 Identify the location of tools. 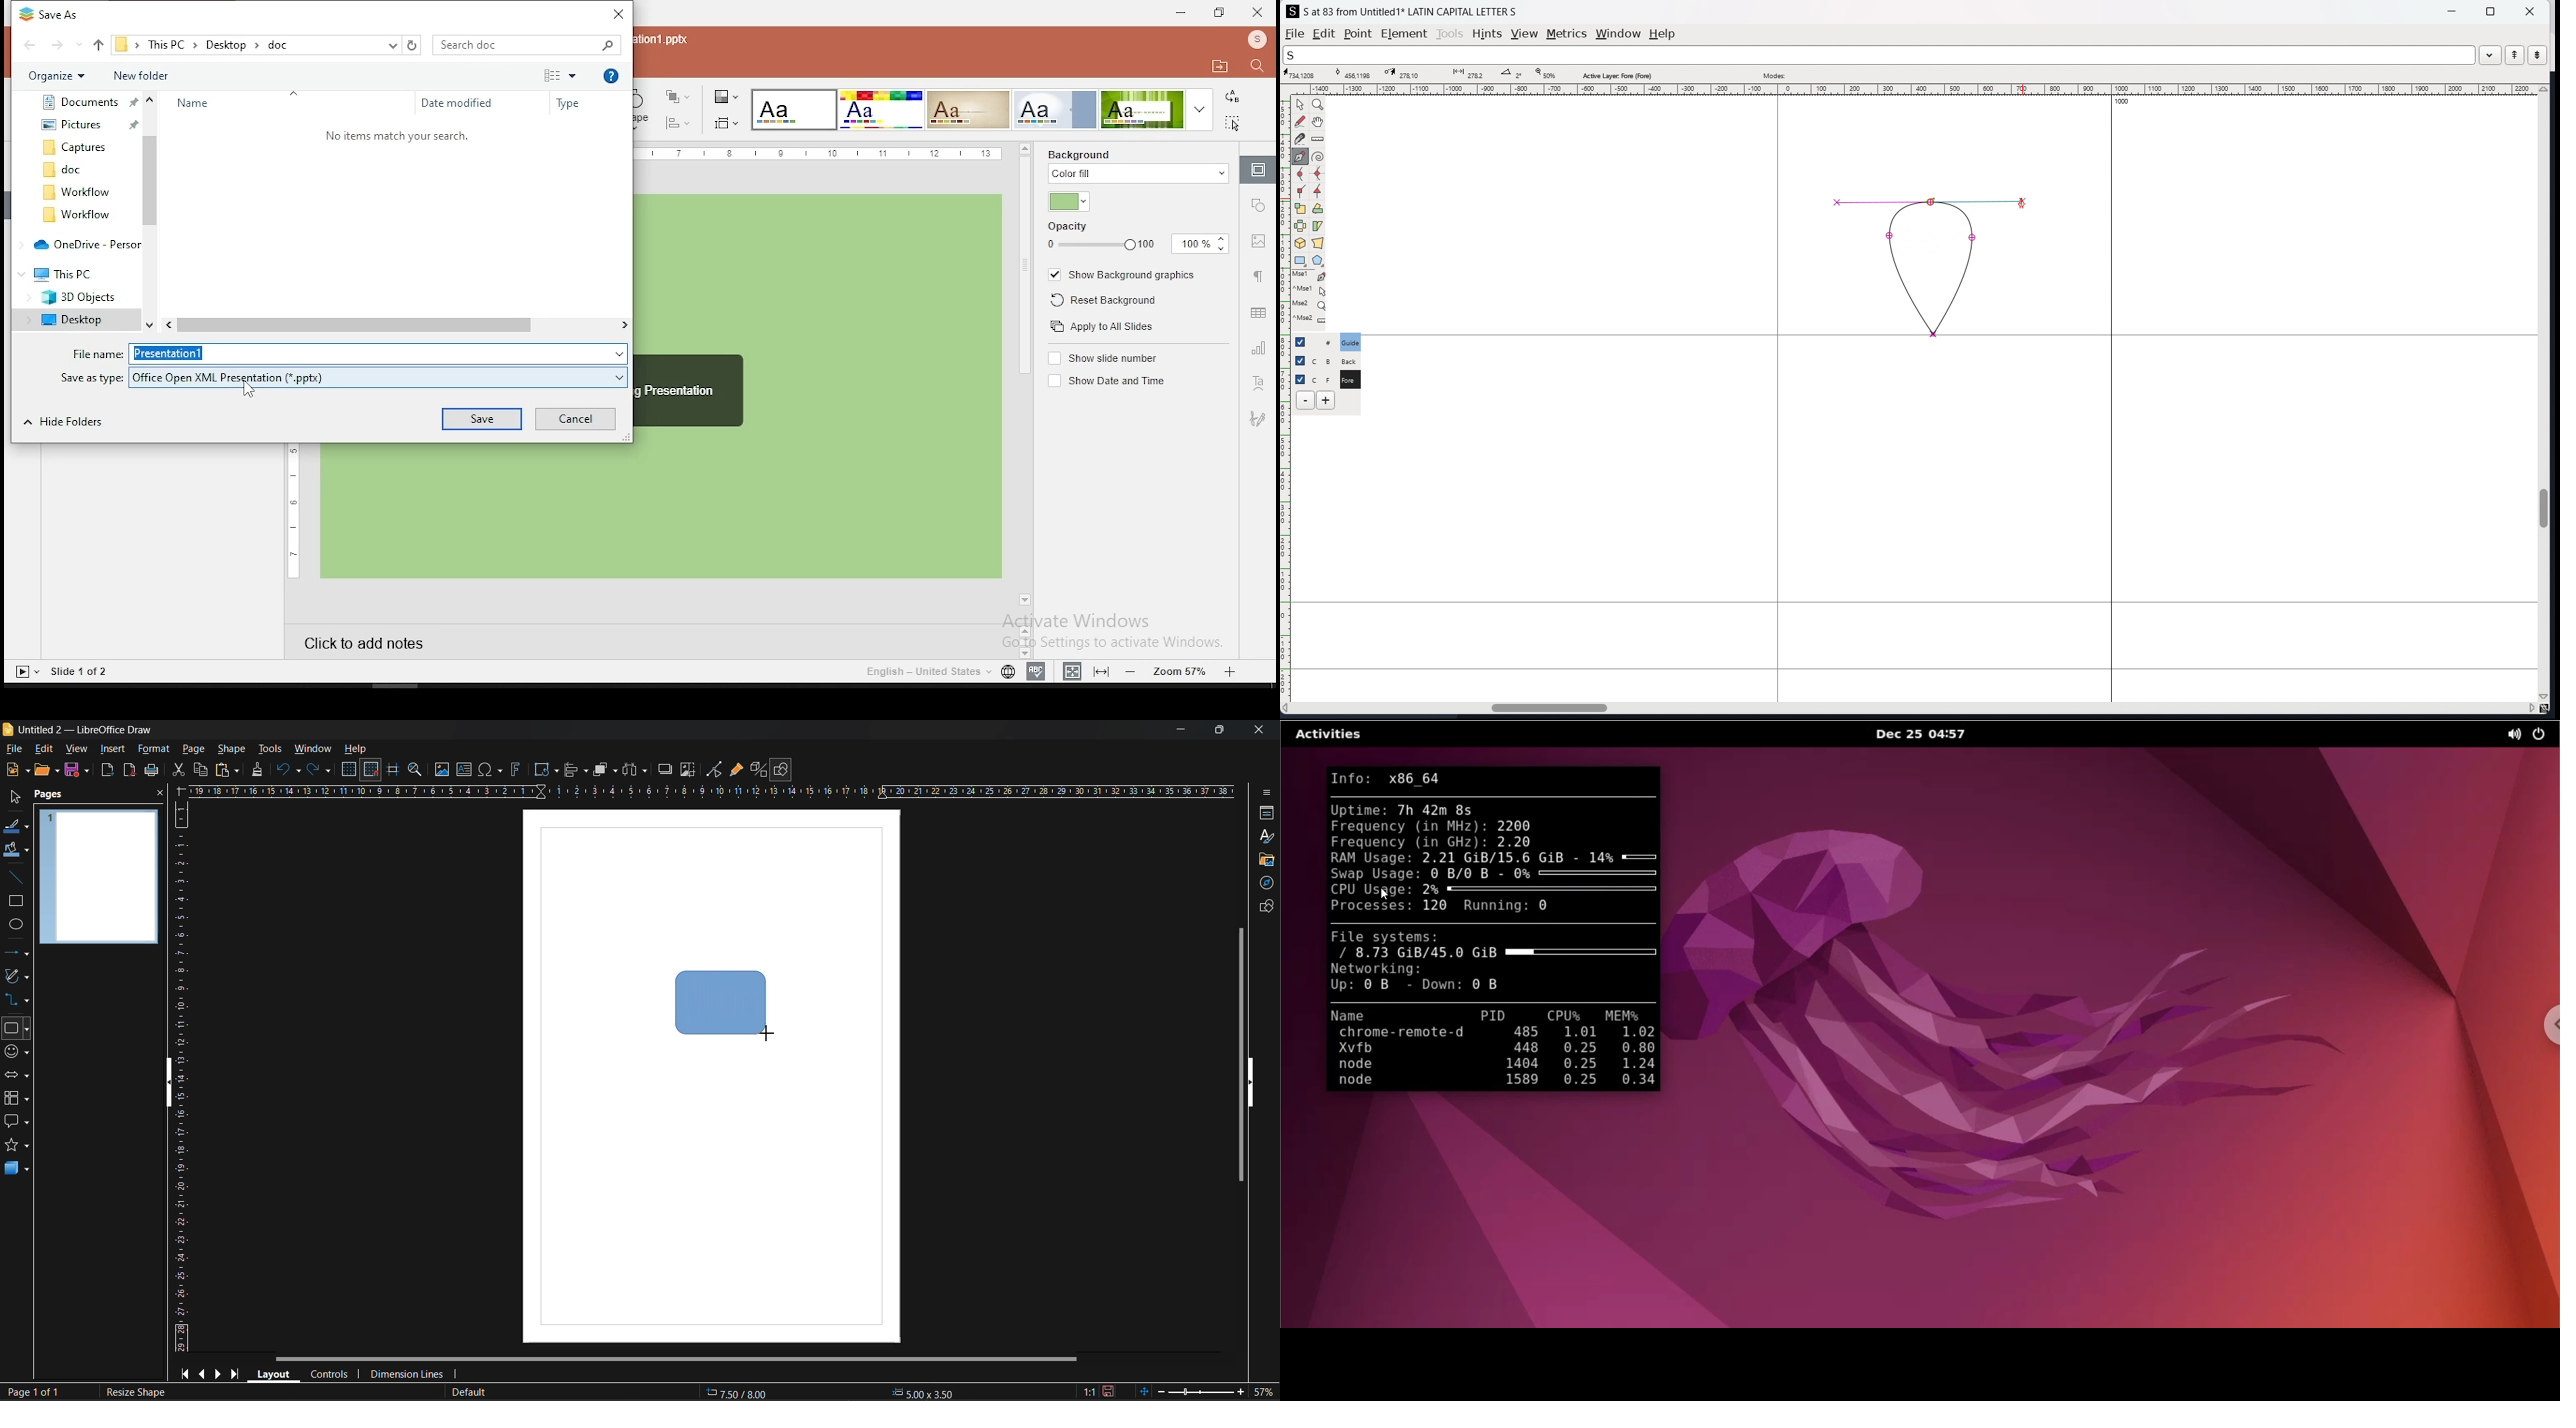
(273, 750).